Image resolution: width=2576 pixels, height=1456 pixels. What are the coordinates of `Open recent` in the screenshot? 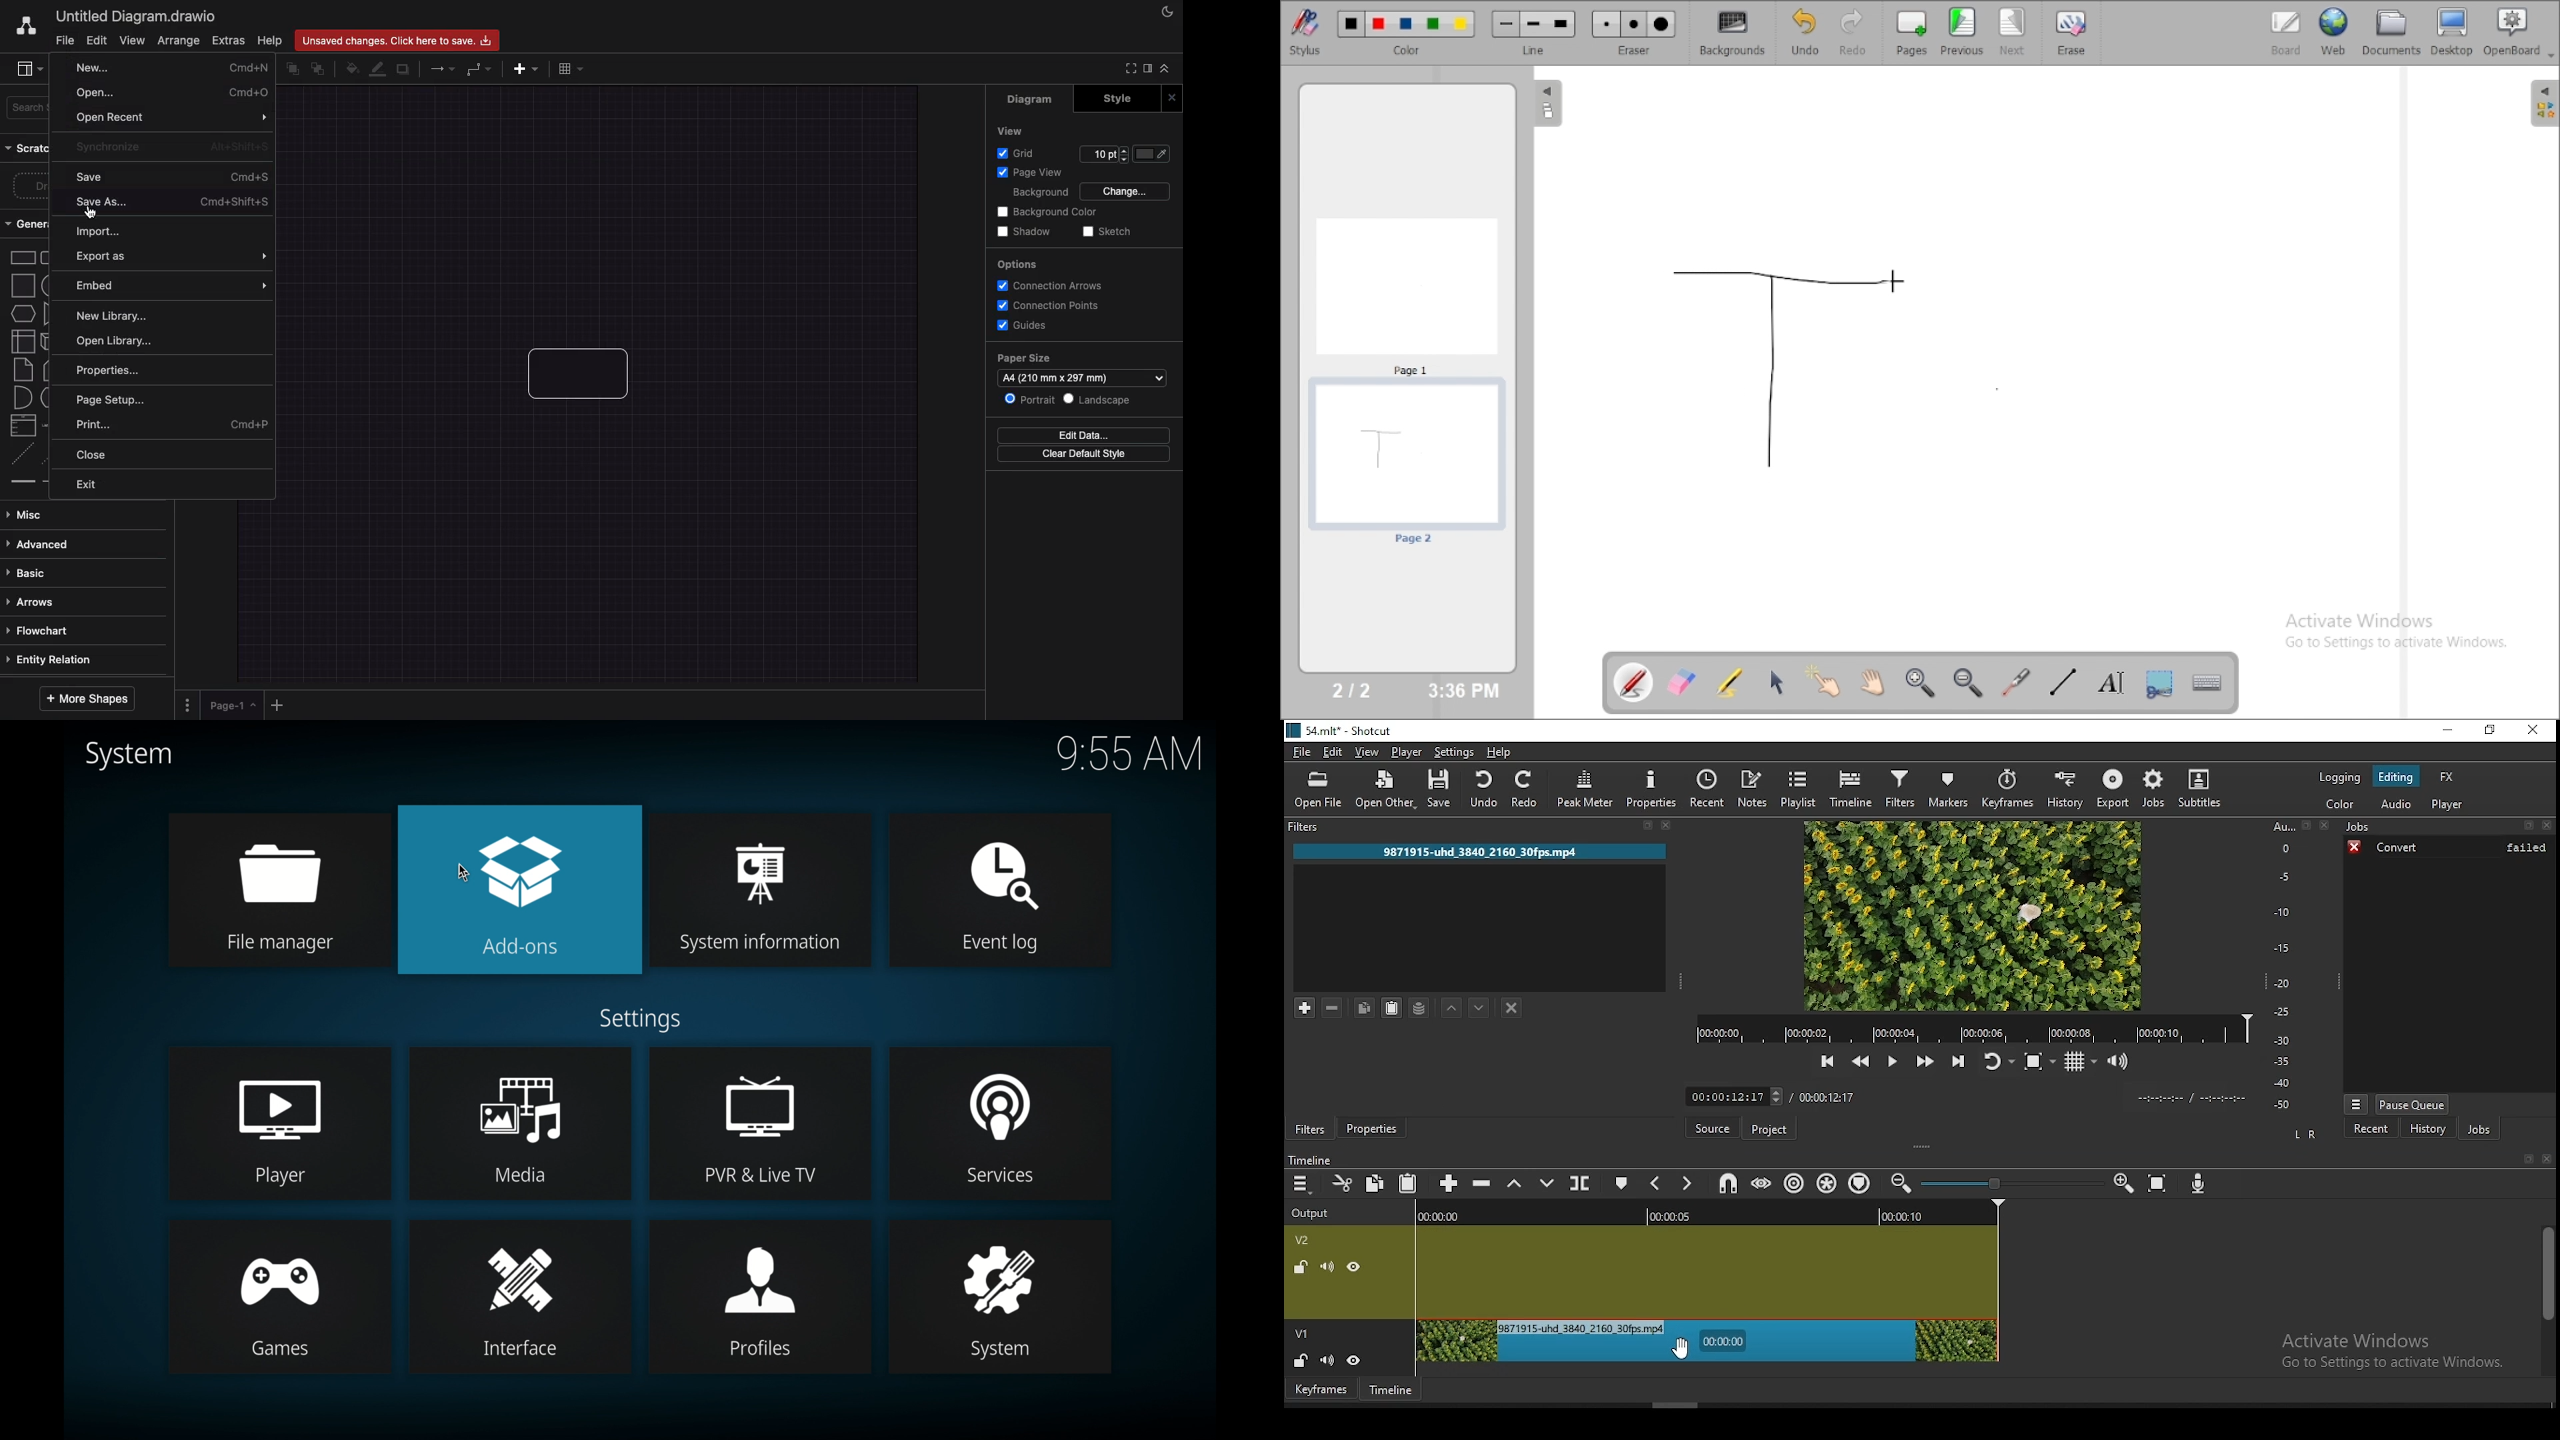 It's located at (173, 118).